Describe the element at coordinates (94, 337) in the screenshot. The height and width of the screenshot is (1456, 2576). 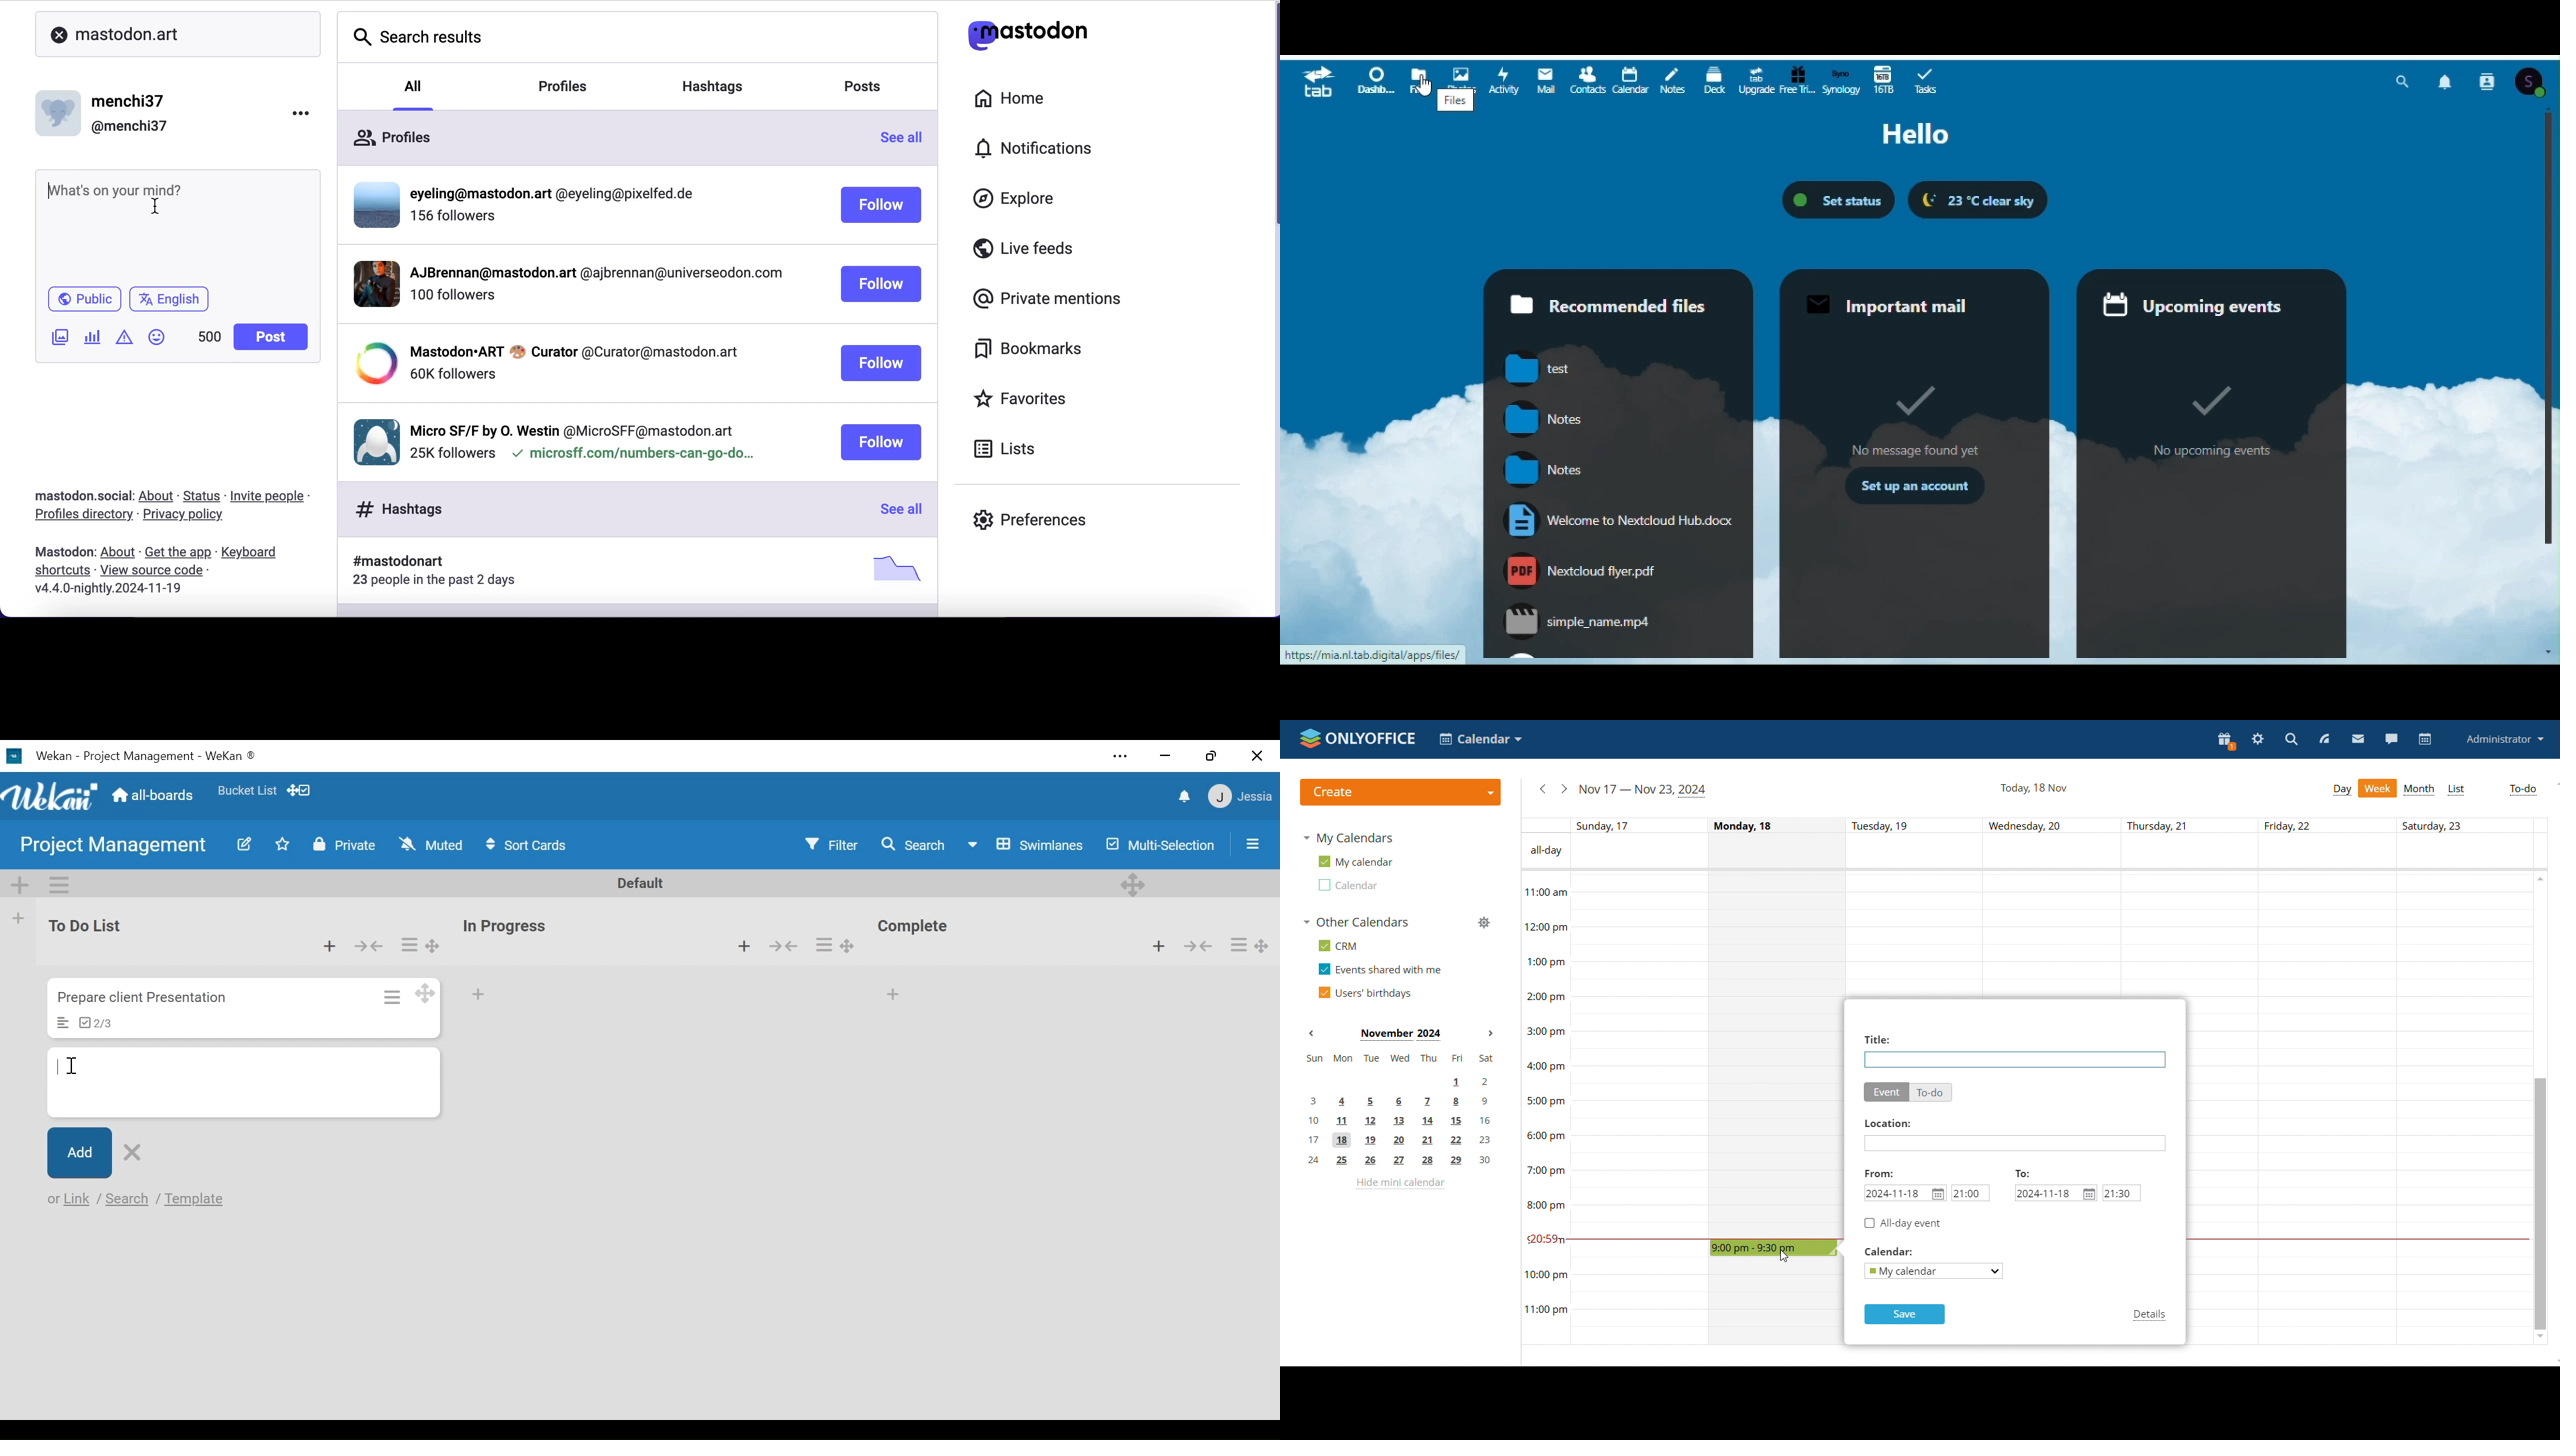
I see `add poll` at that location.